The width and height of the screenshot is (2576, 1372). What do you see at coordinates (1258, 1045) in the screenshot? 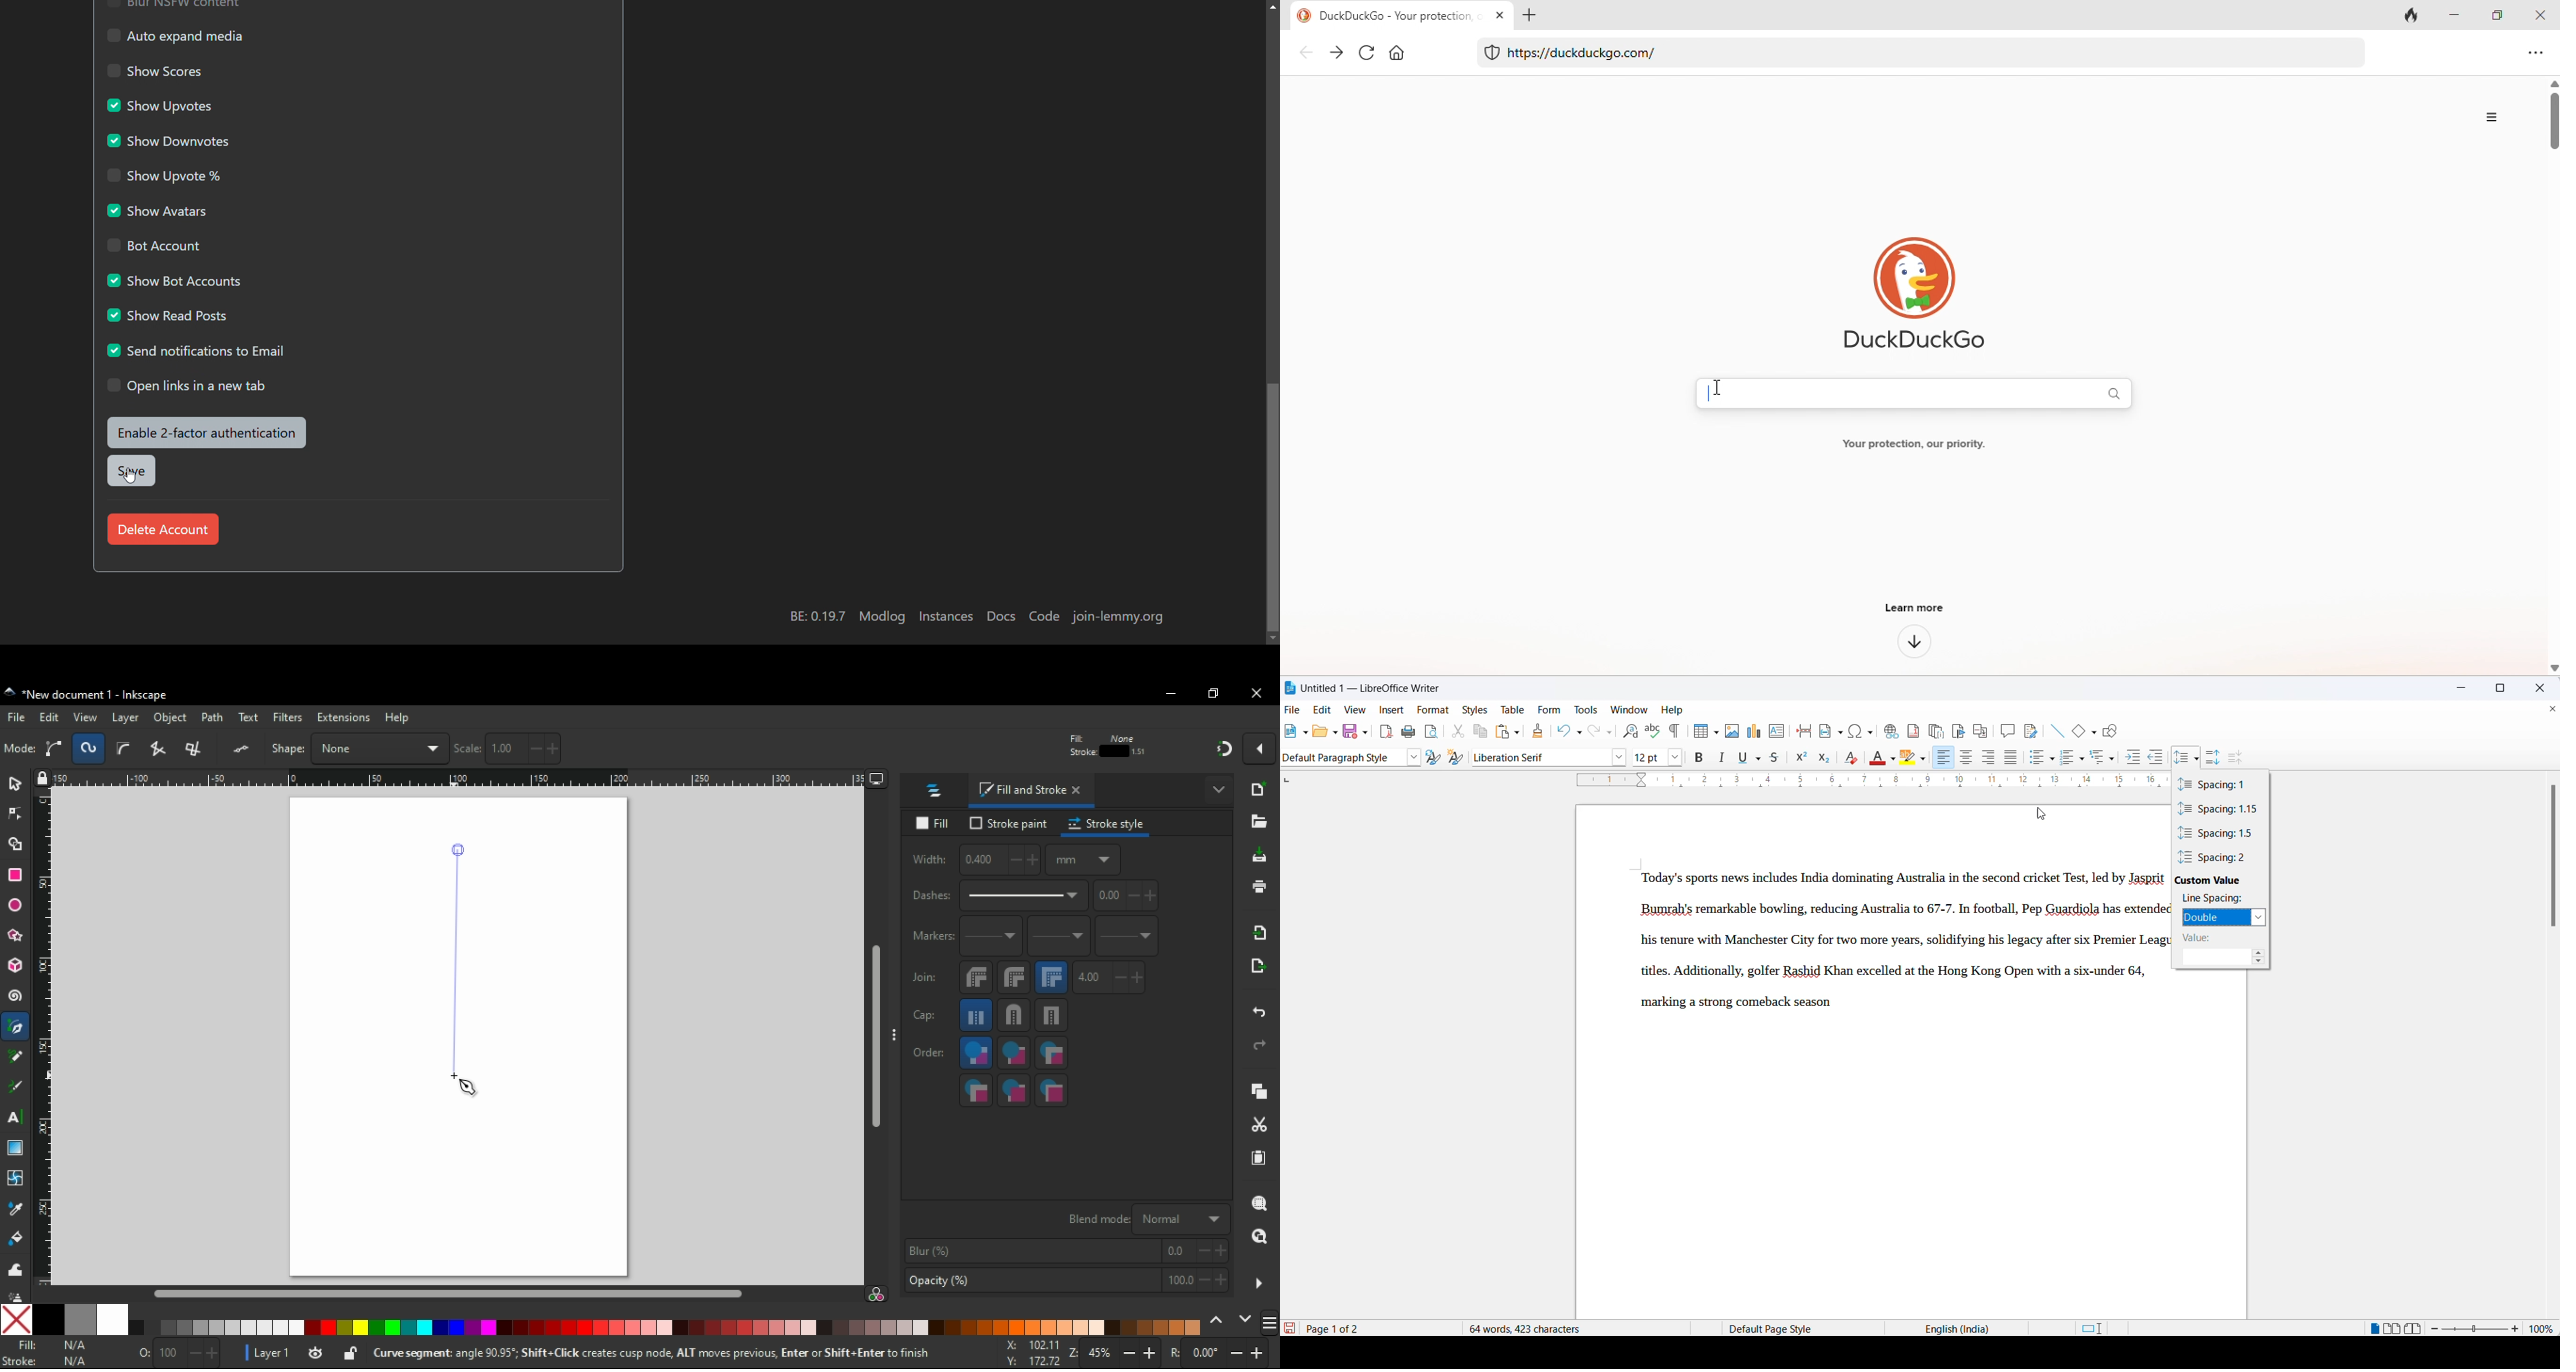
I see `redo` at bounding box center [1258, 1045].